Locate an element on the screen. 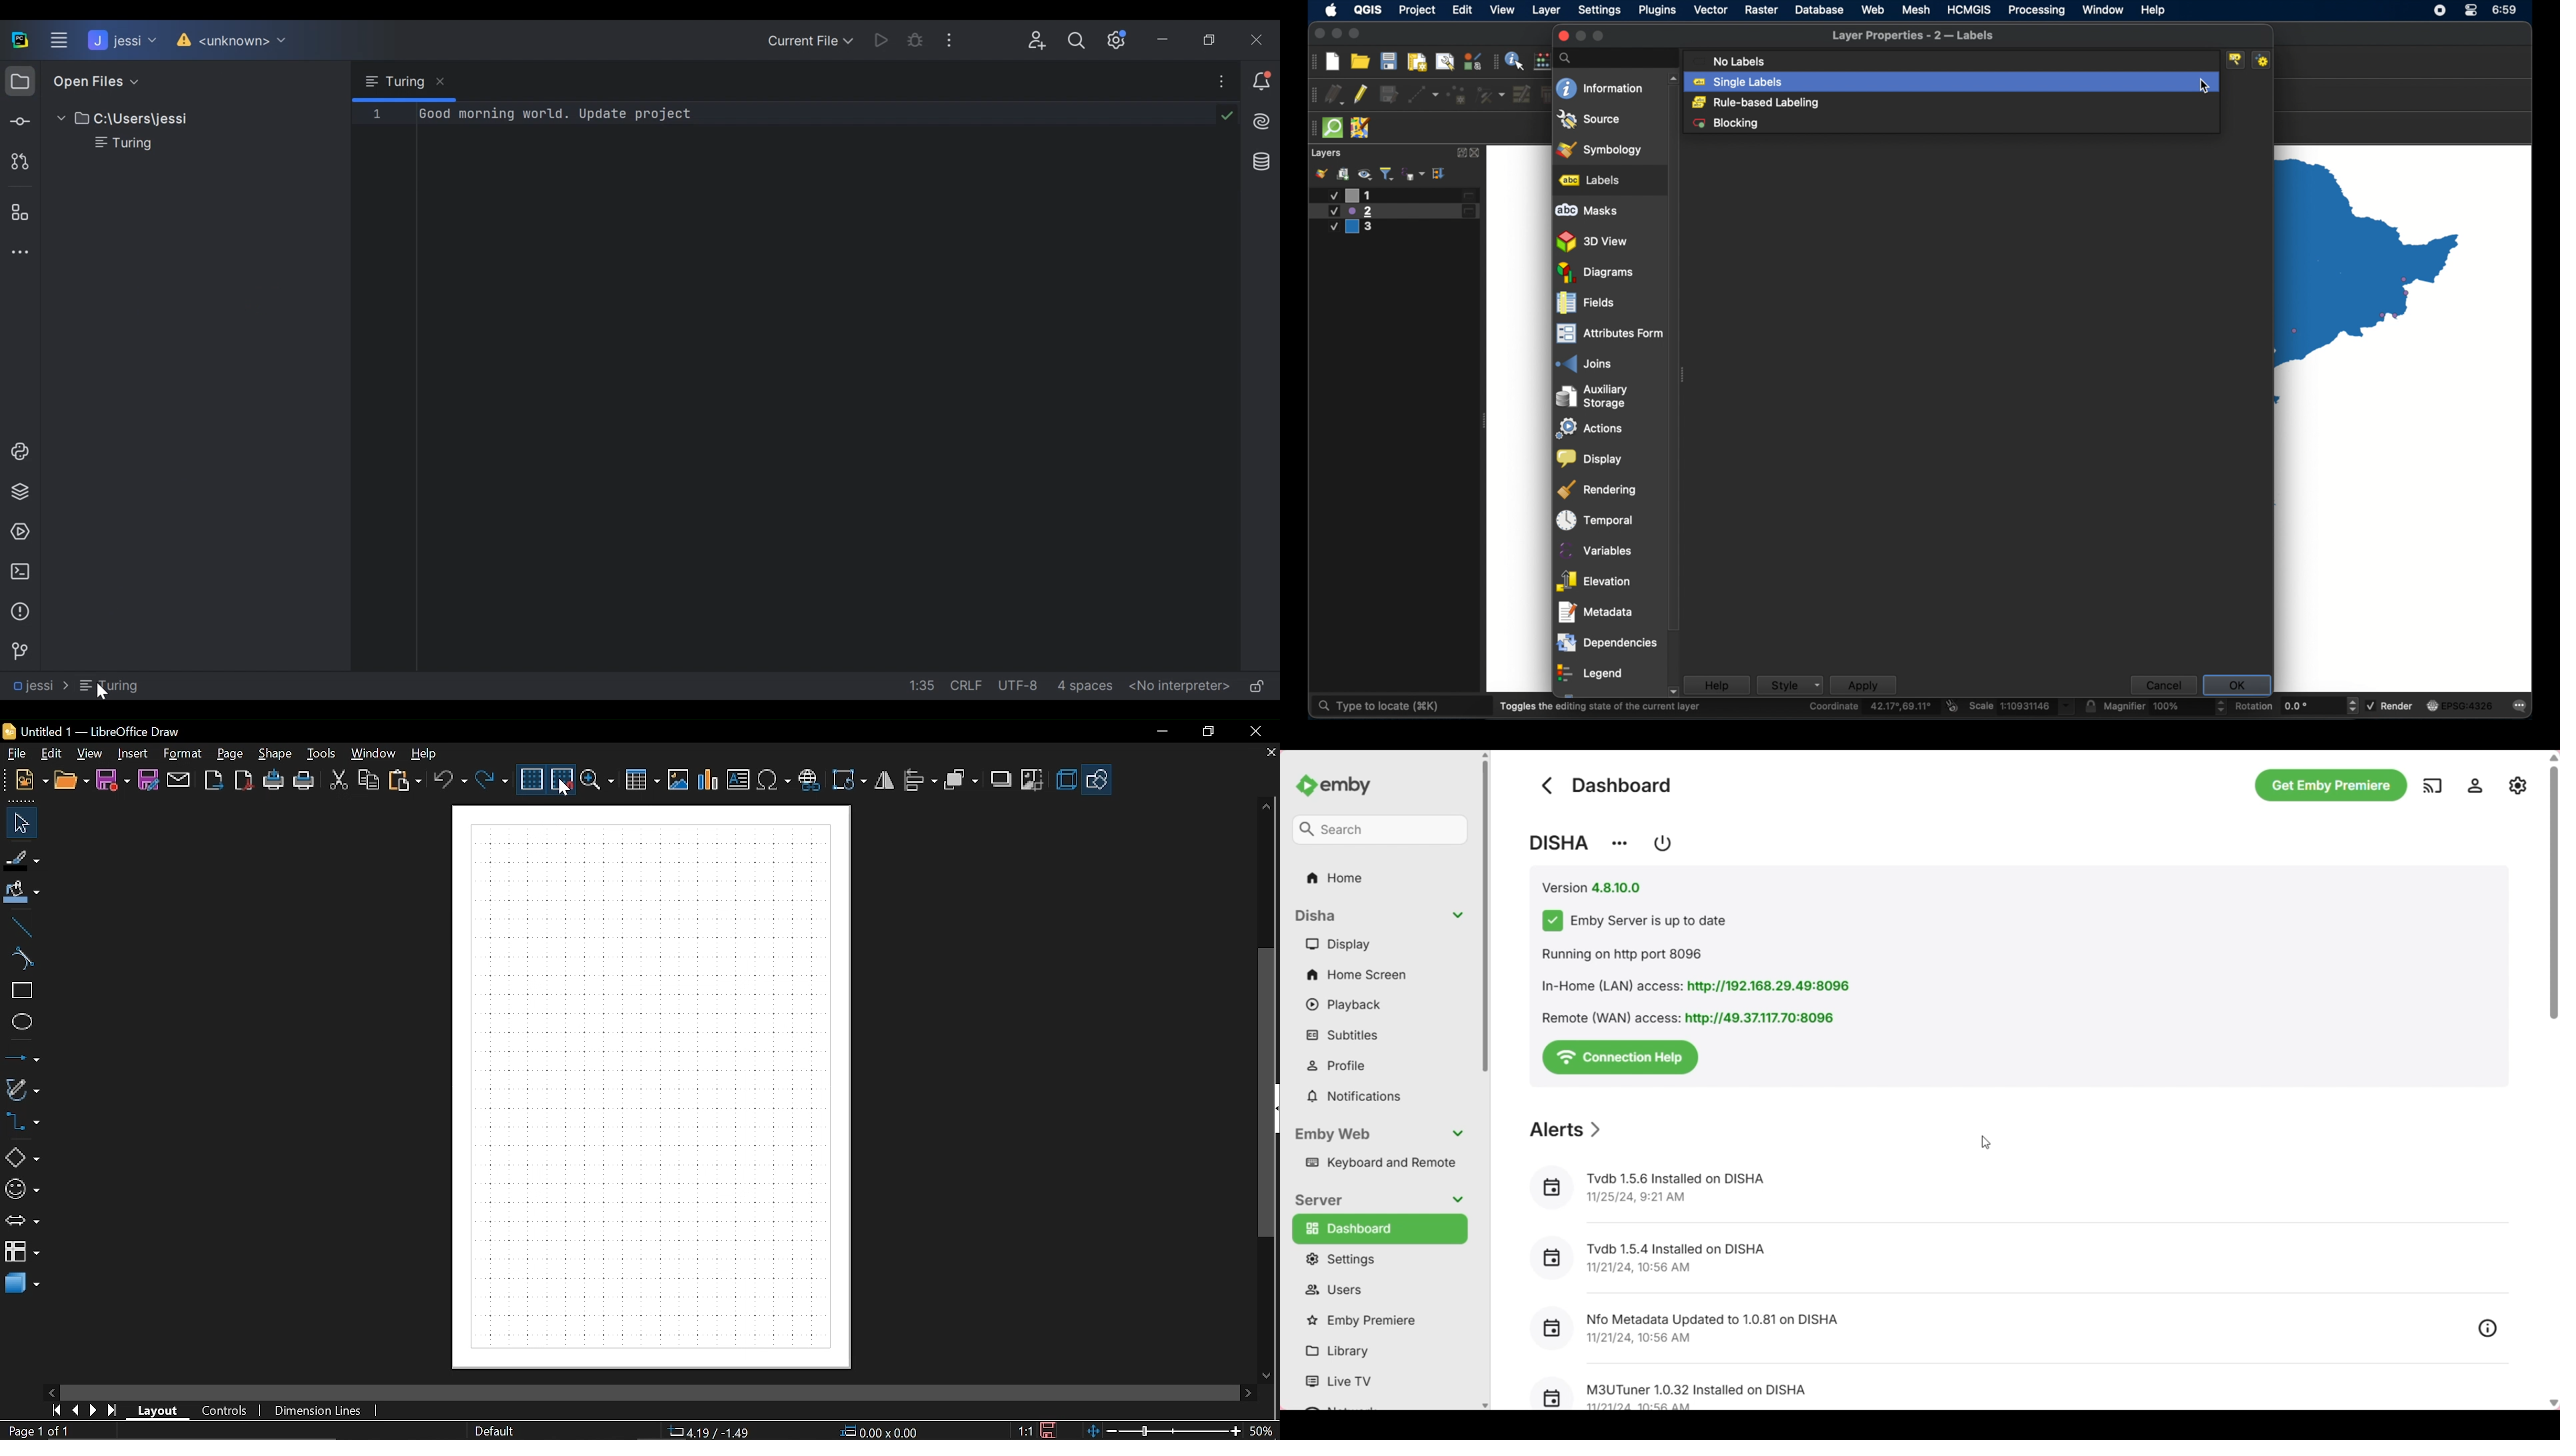 The height and width of the screenshot is (1456, 2576). Keyboard and remote is located at coordinates (1378, 1163).